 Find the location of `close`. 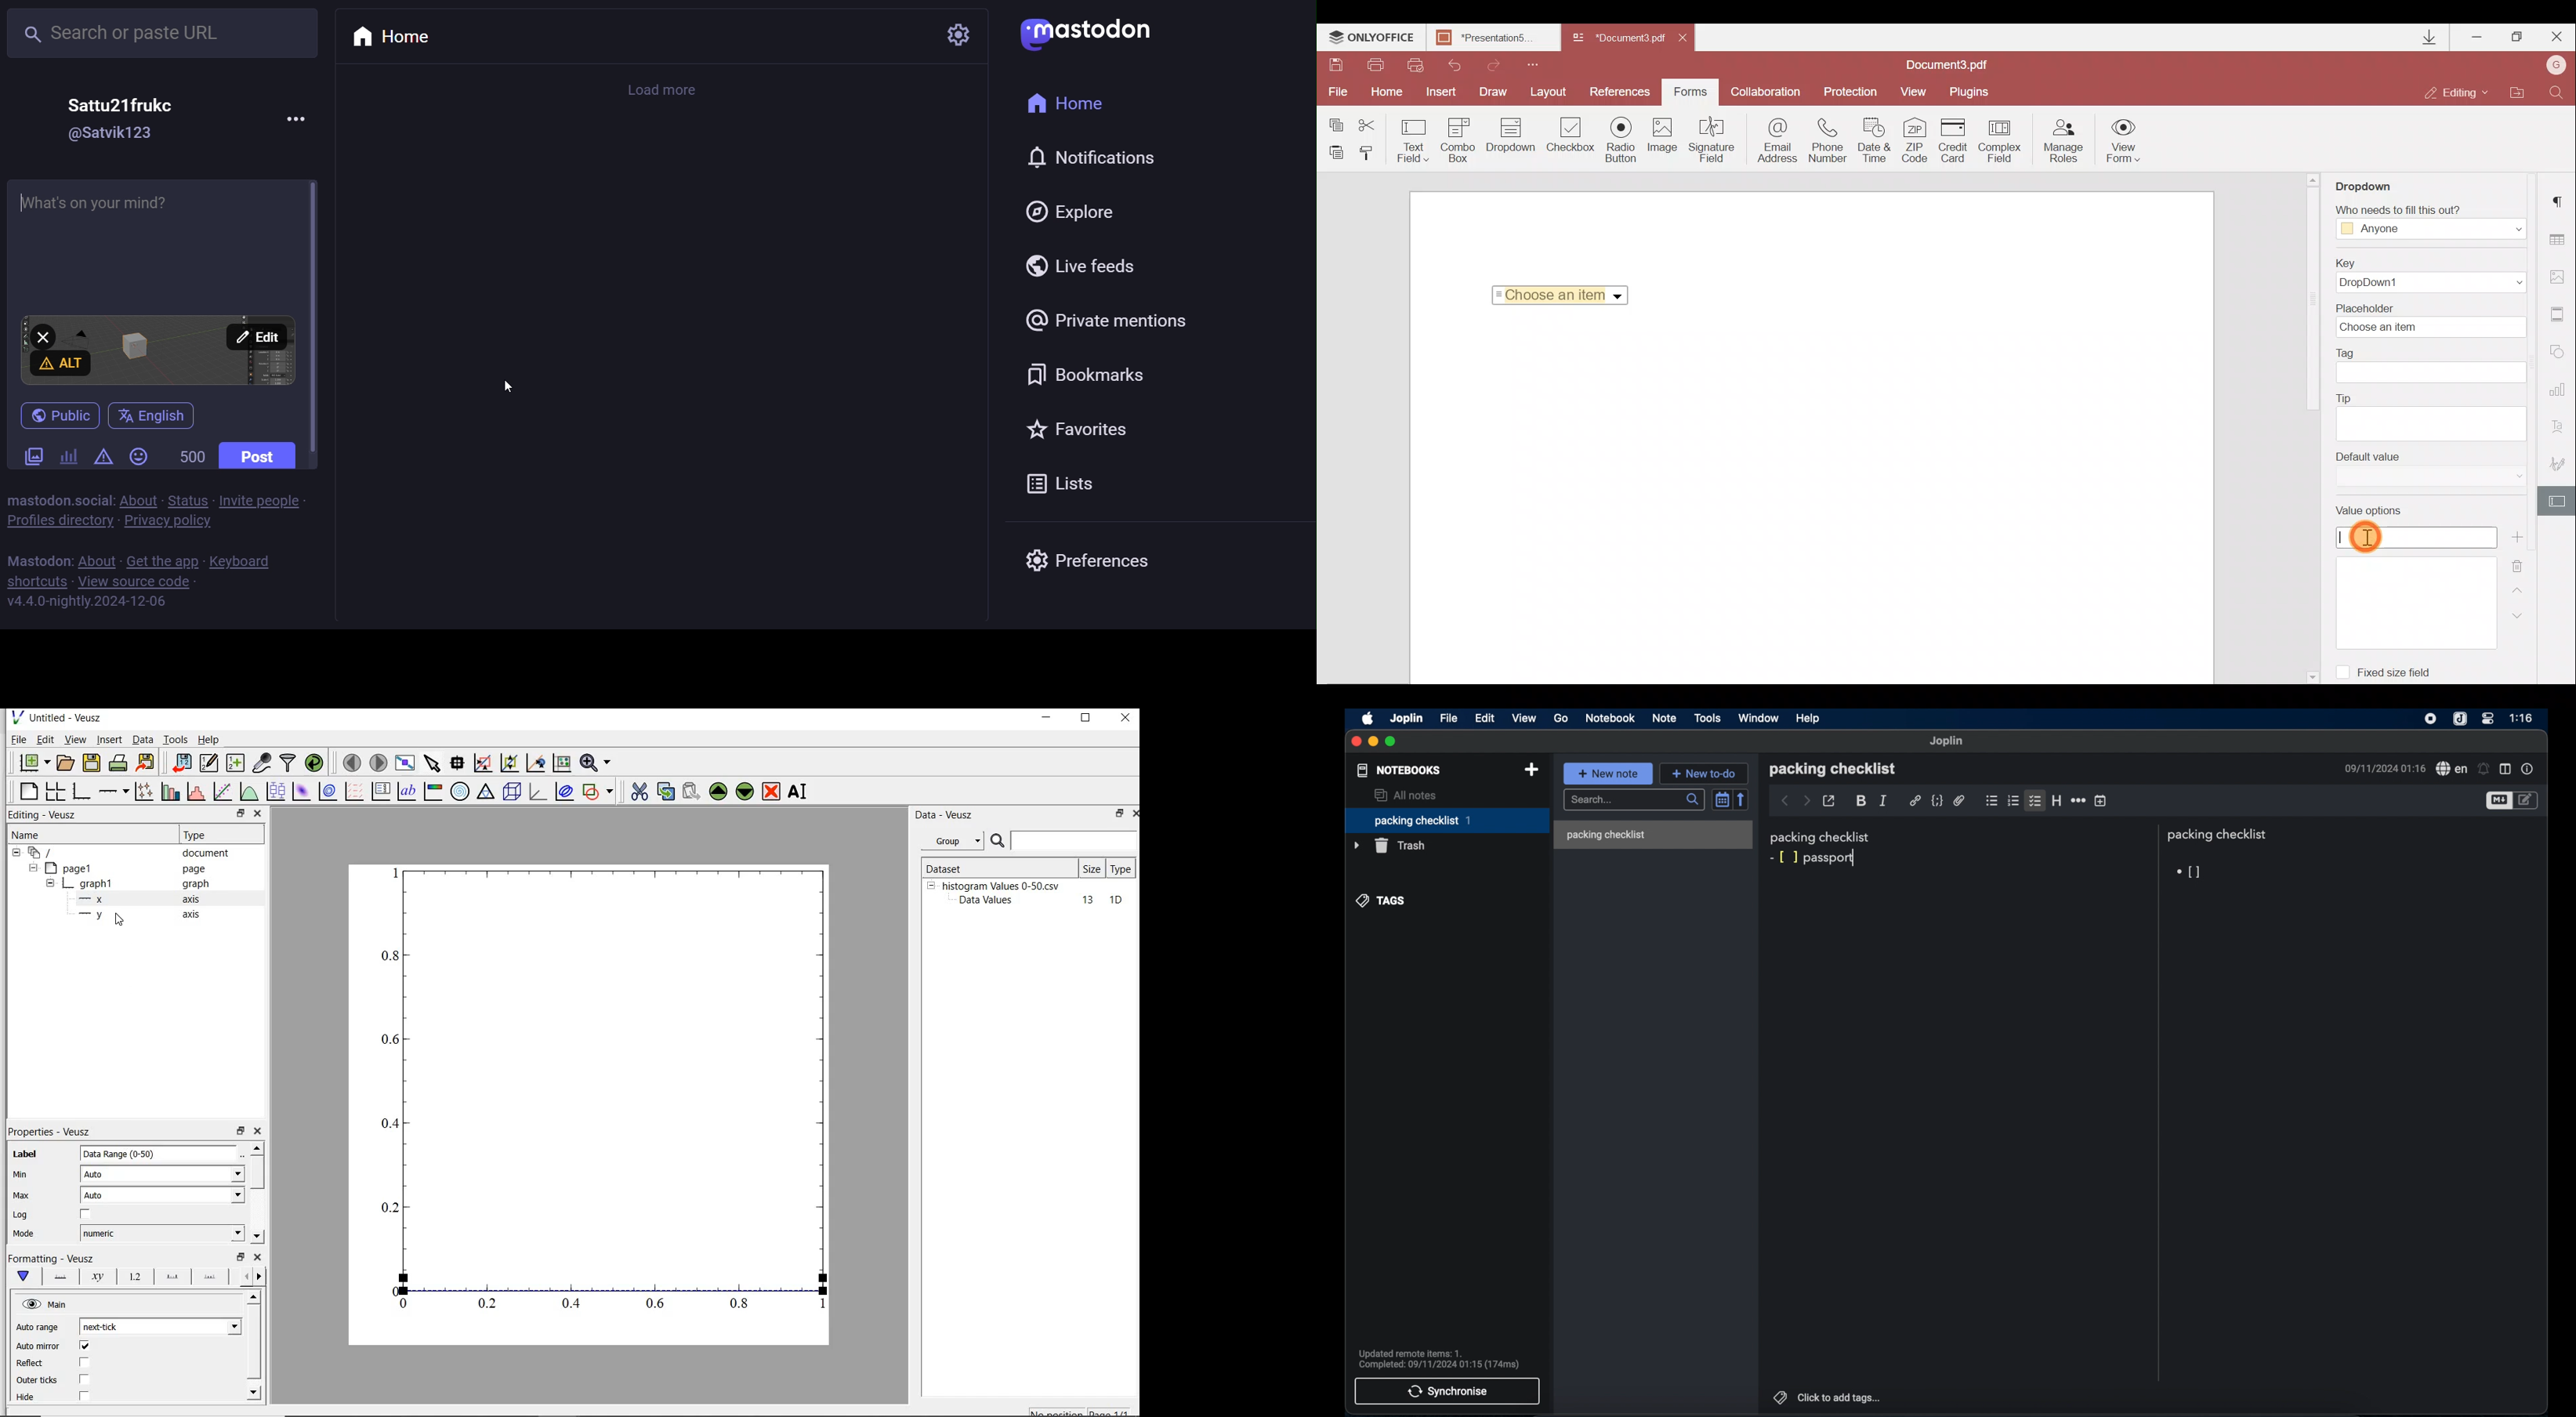

close is located at coordinates (261, 1131).